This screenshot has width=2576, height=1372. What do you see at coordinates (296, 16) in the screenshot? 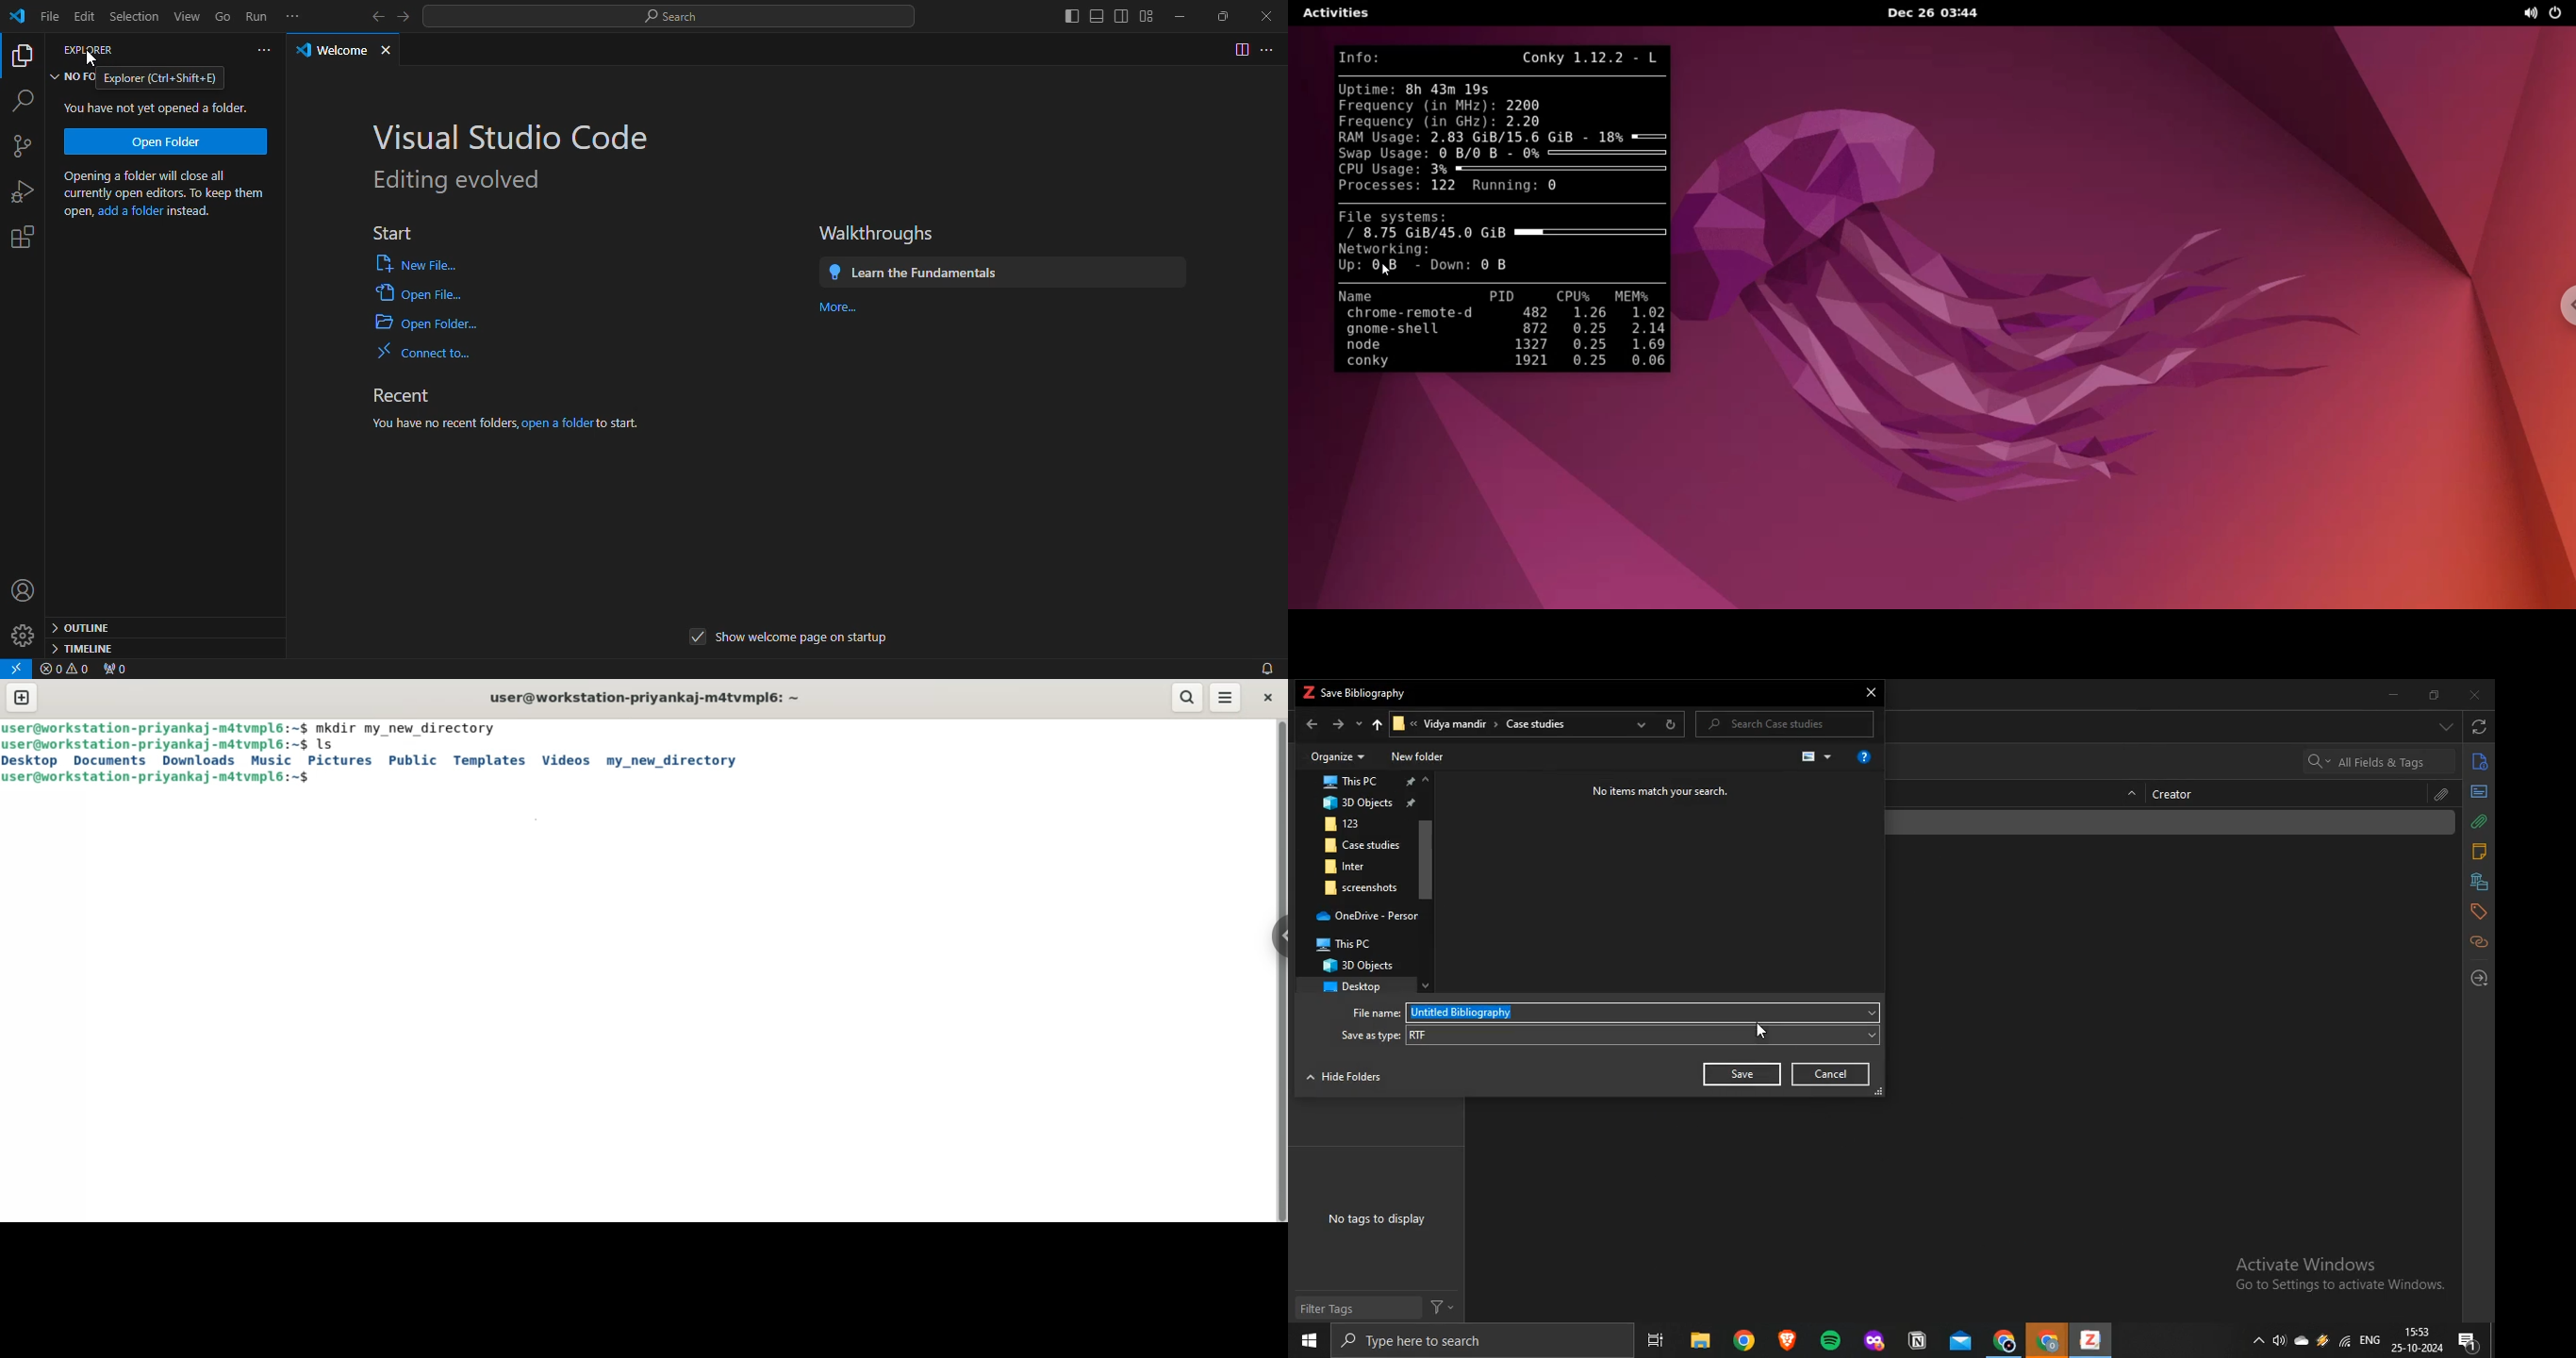
I see `more` at bounding box center [296, 16].